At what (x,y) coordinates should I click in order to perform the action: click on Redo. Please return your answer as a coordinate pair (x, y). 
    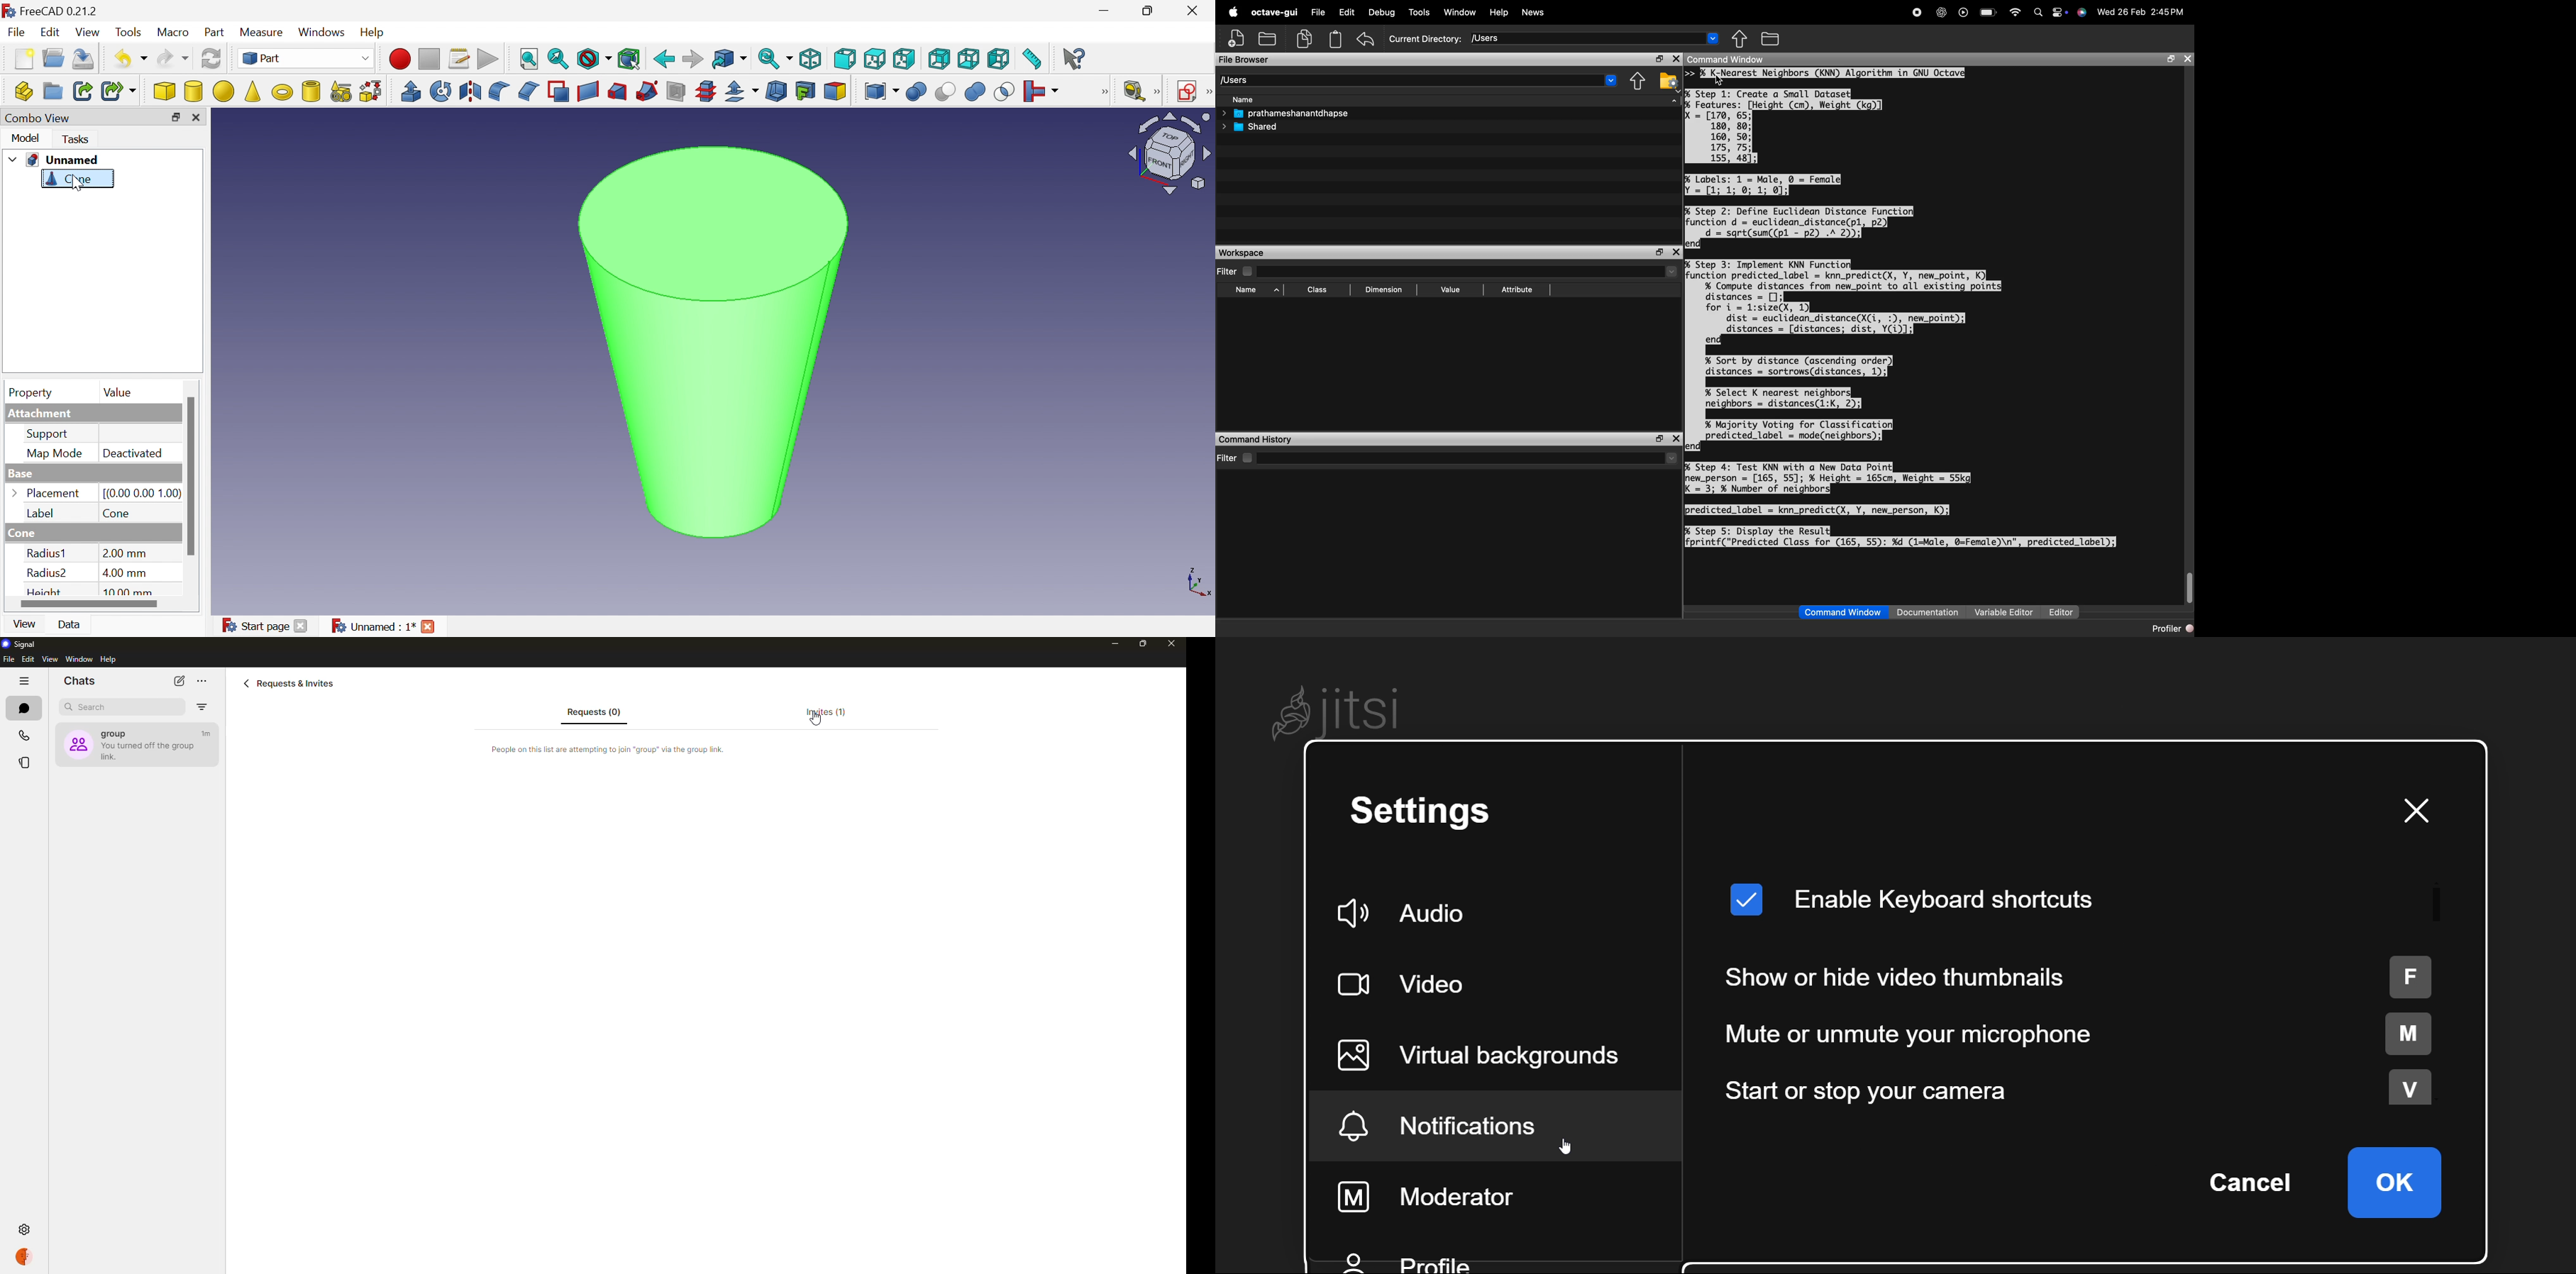
    Looking at the image, I should click on (172, 59).